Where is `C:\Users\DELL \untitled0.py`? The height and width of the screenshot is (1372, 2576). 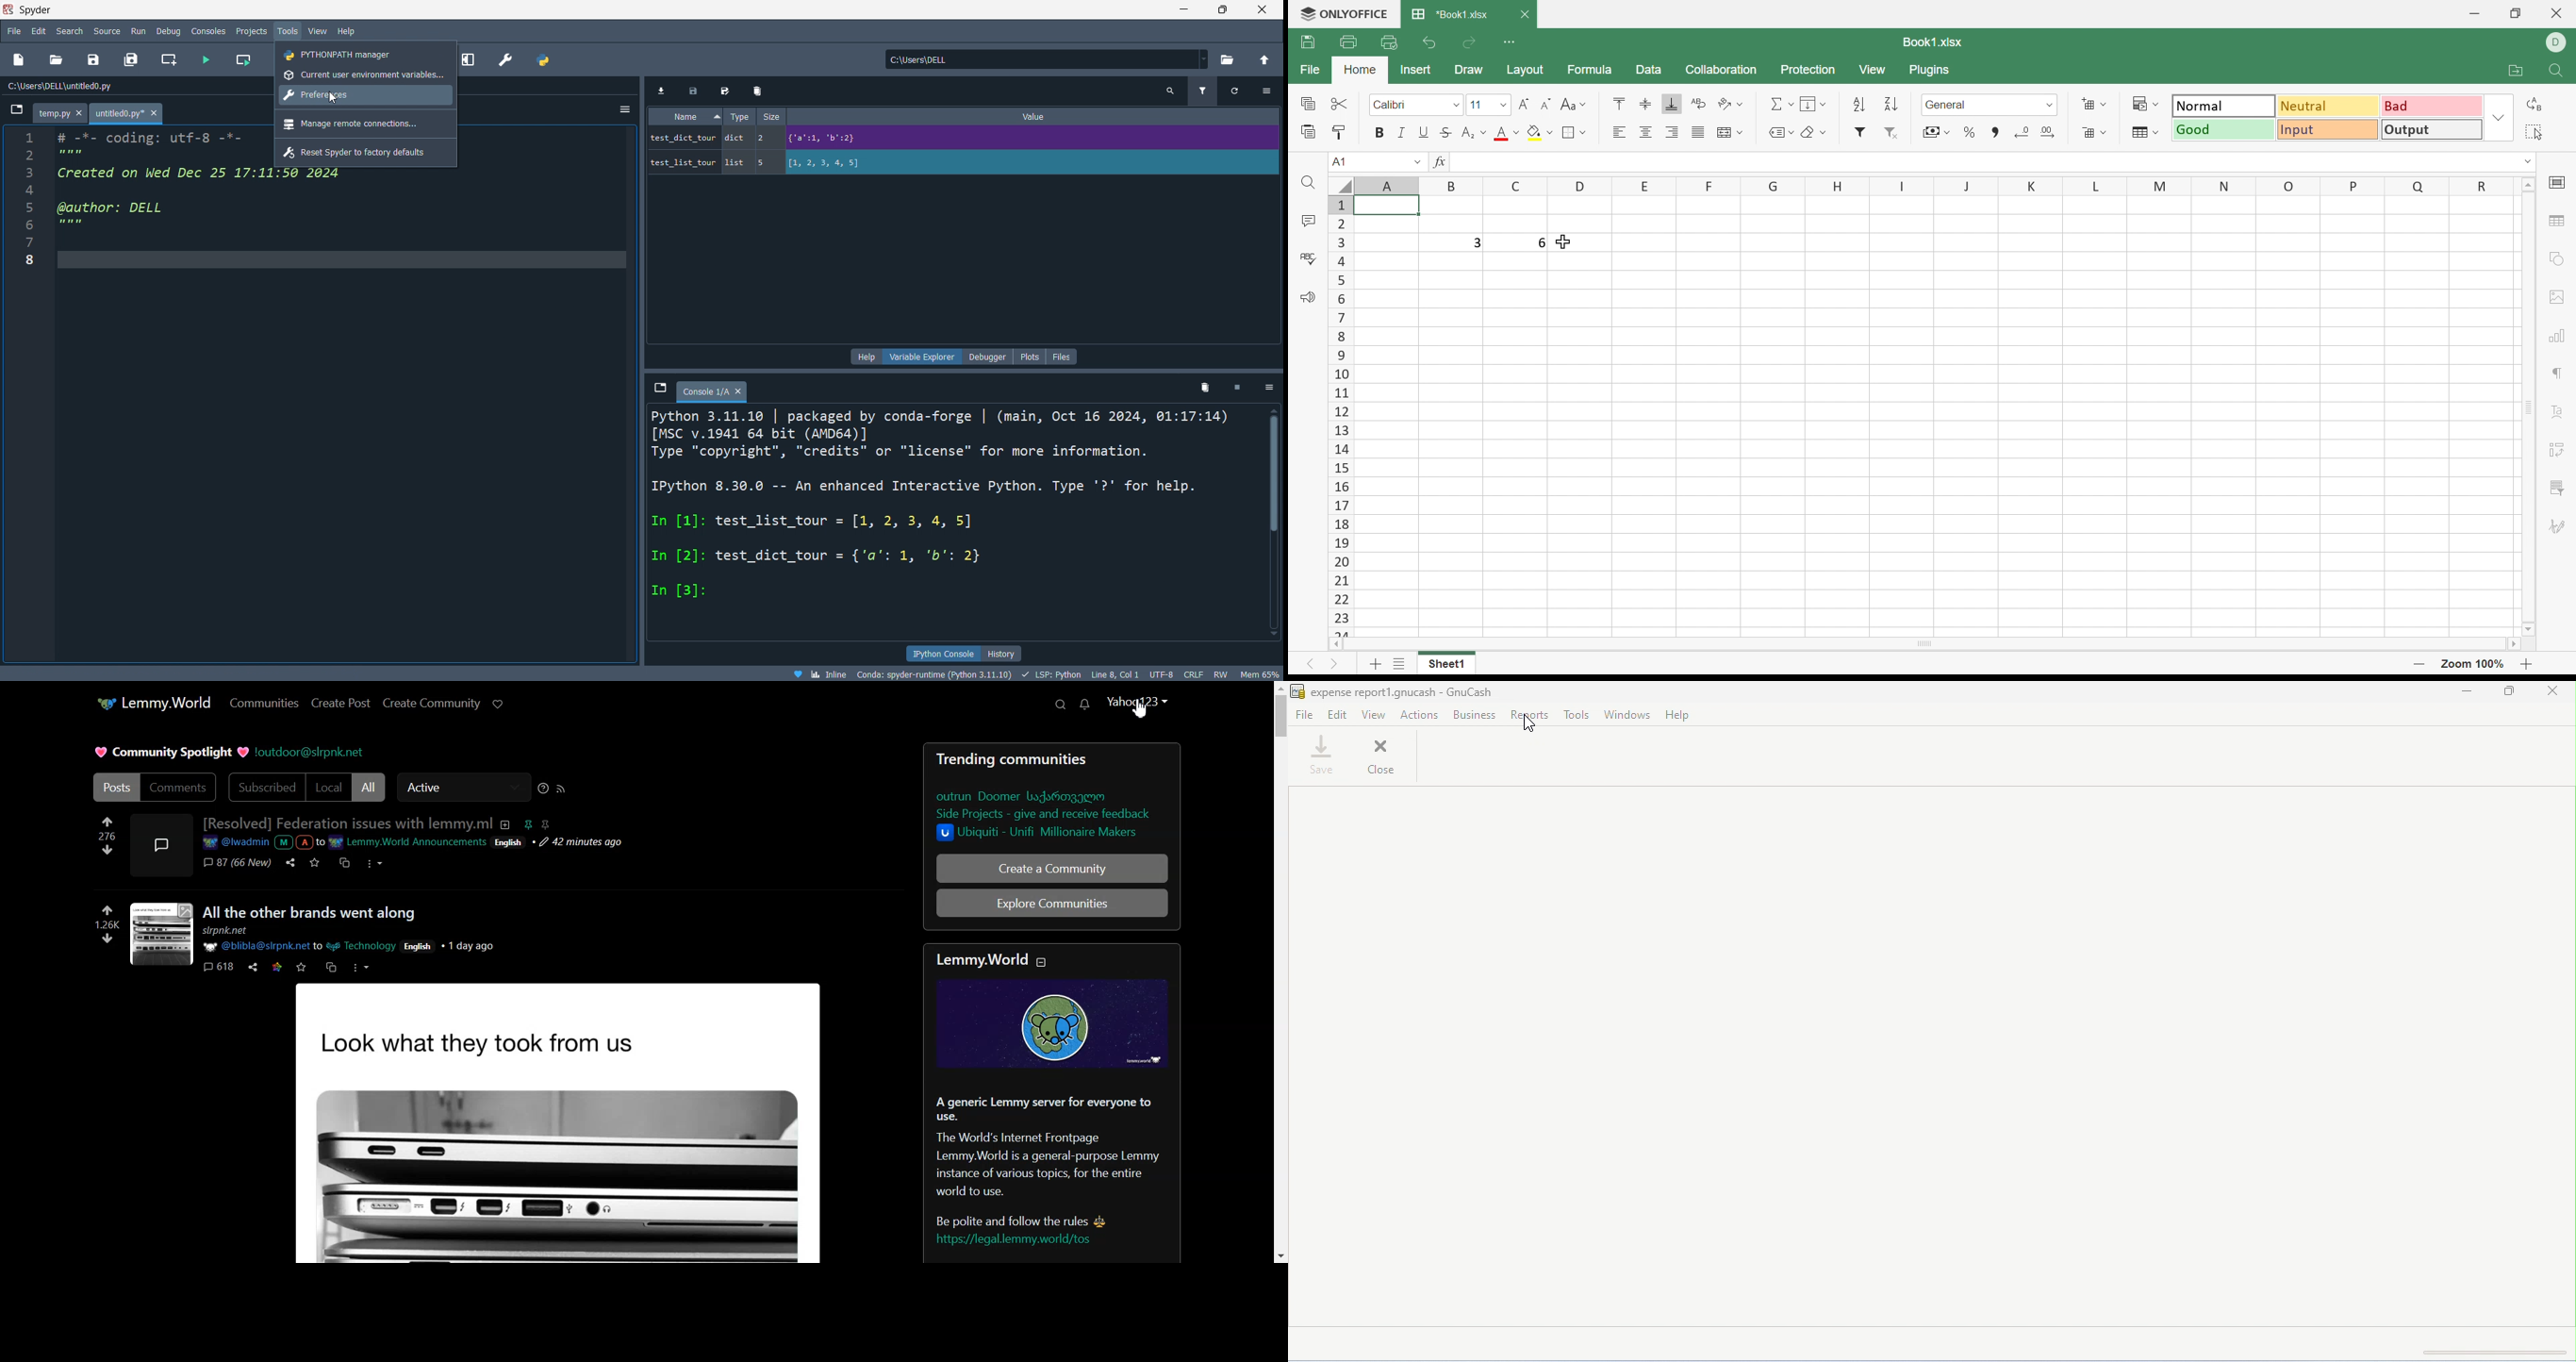 C:\Users\DELL \untitled0.py is located at coordinates (90, 88).